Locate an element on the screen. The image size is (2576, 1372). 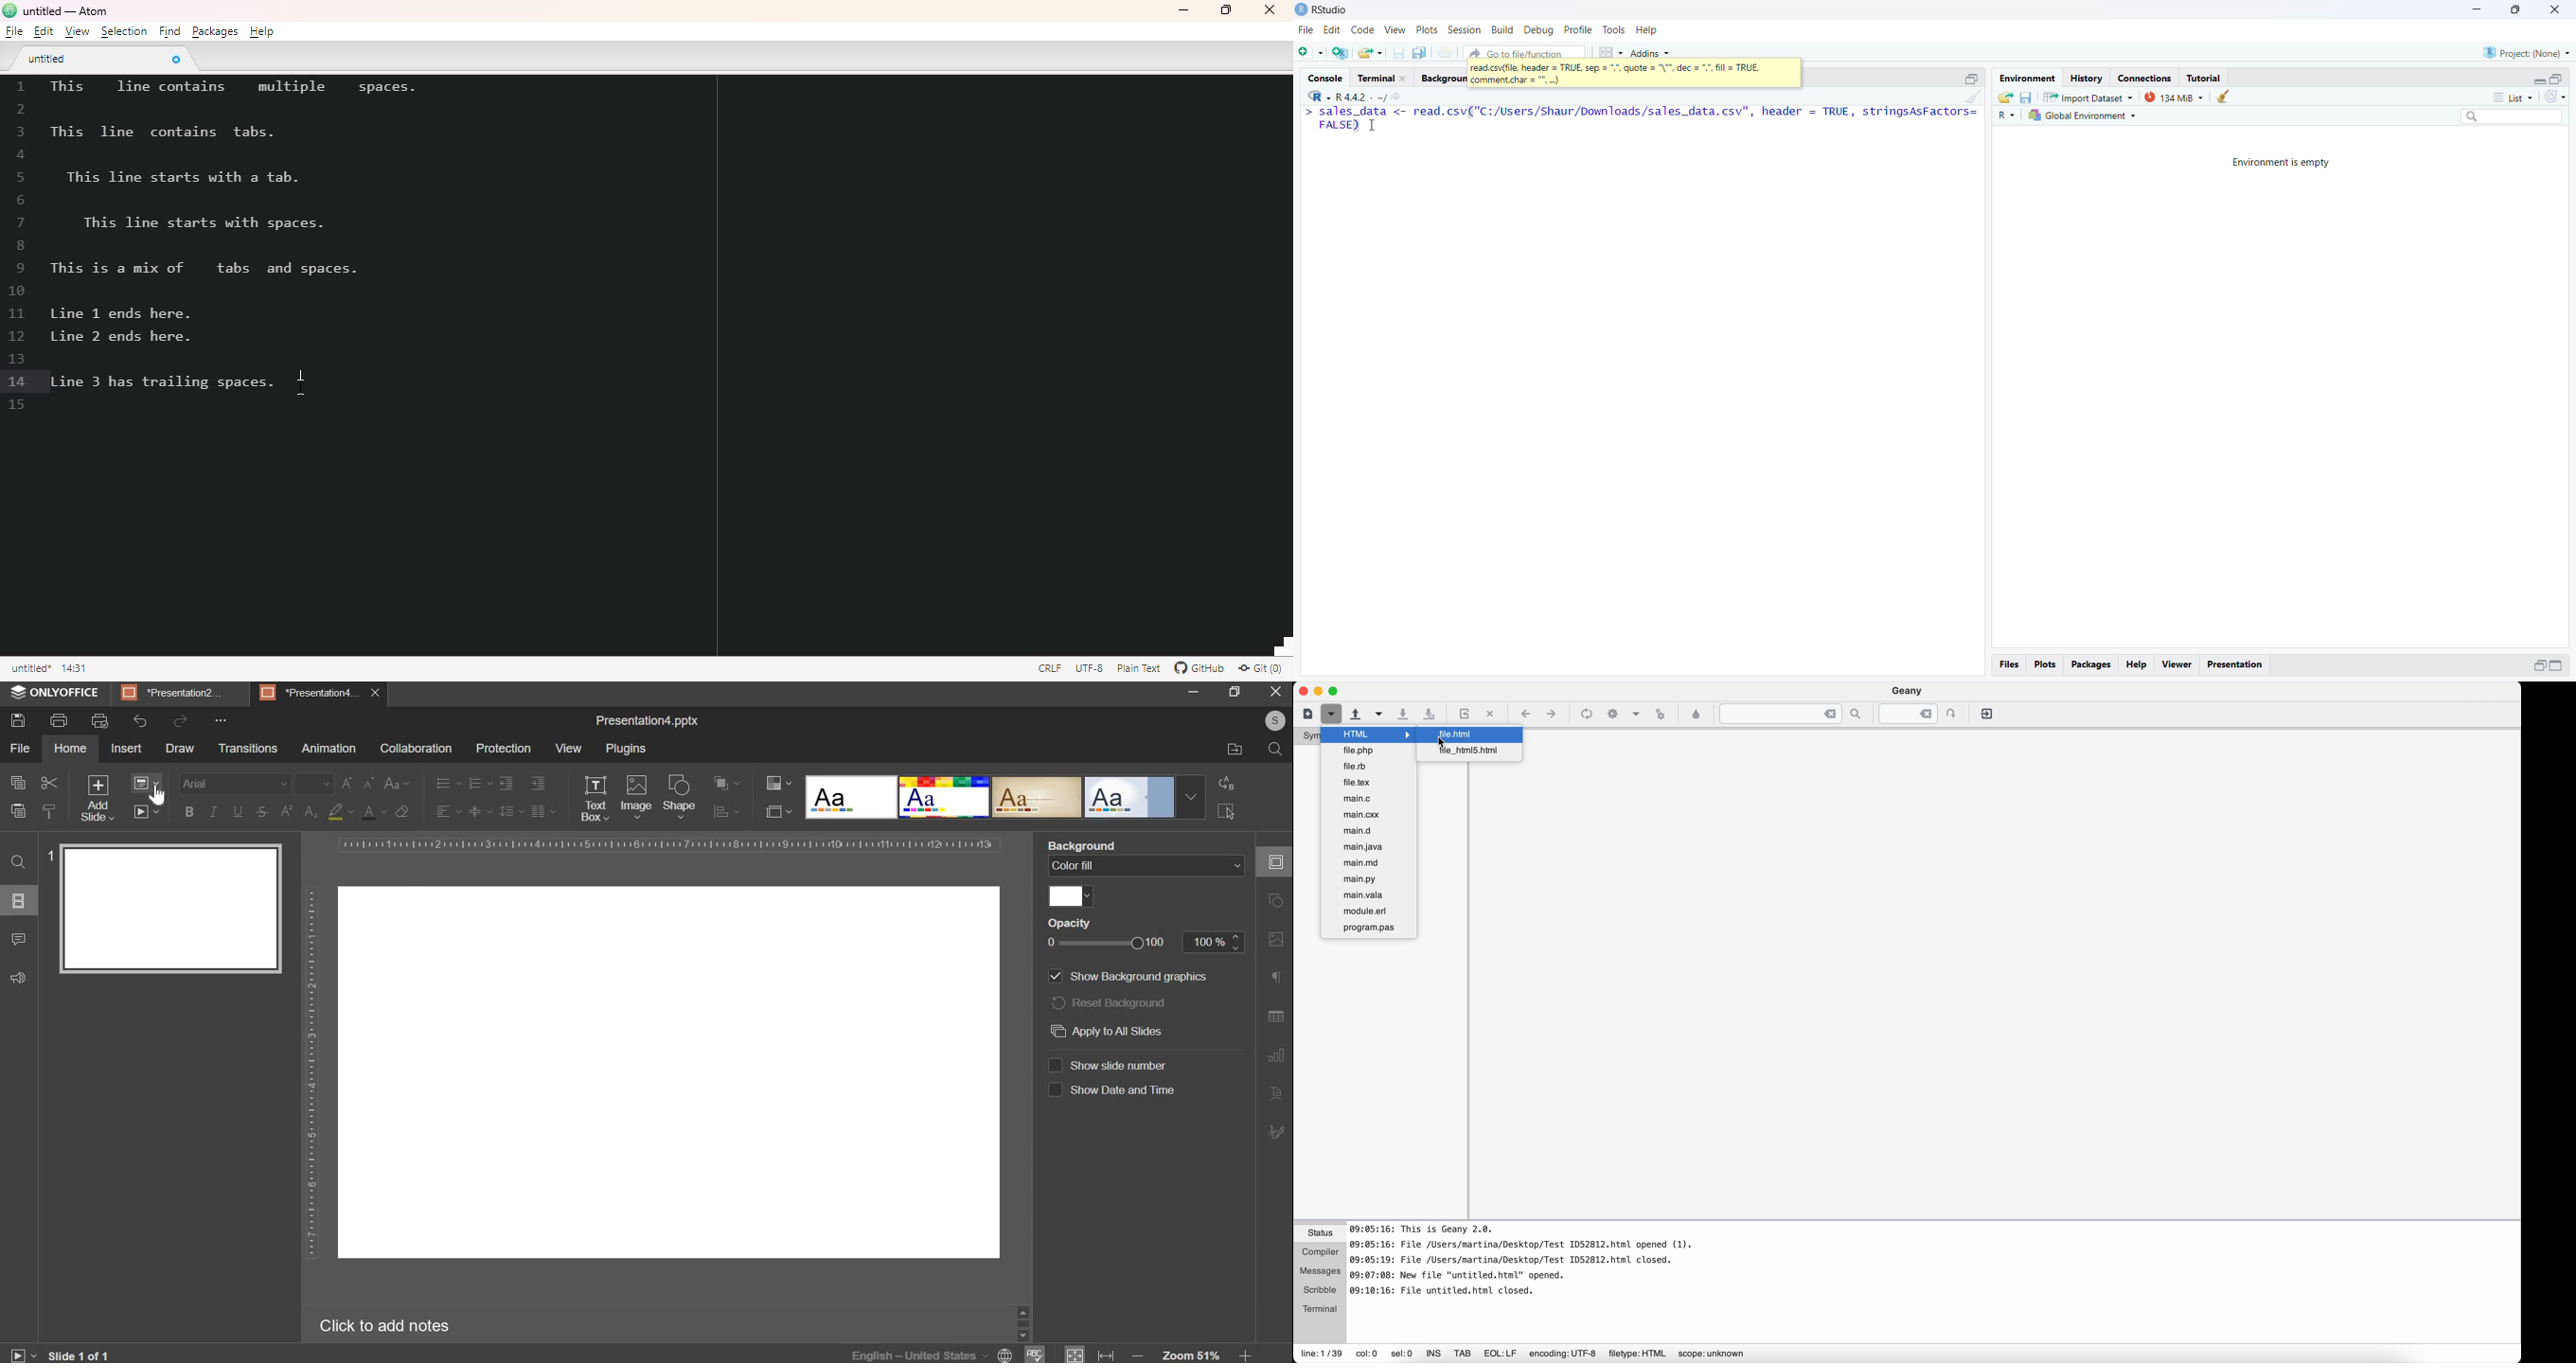
spell check is located at coordinates (1037, 1354).